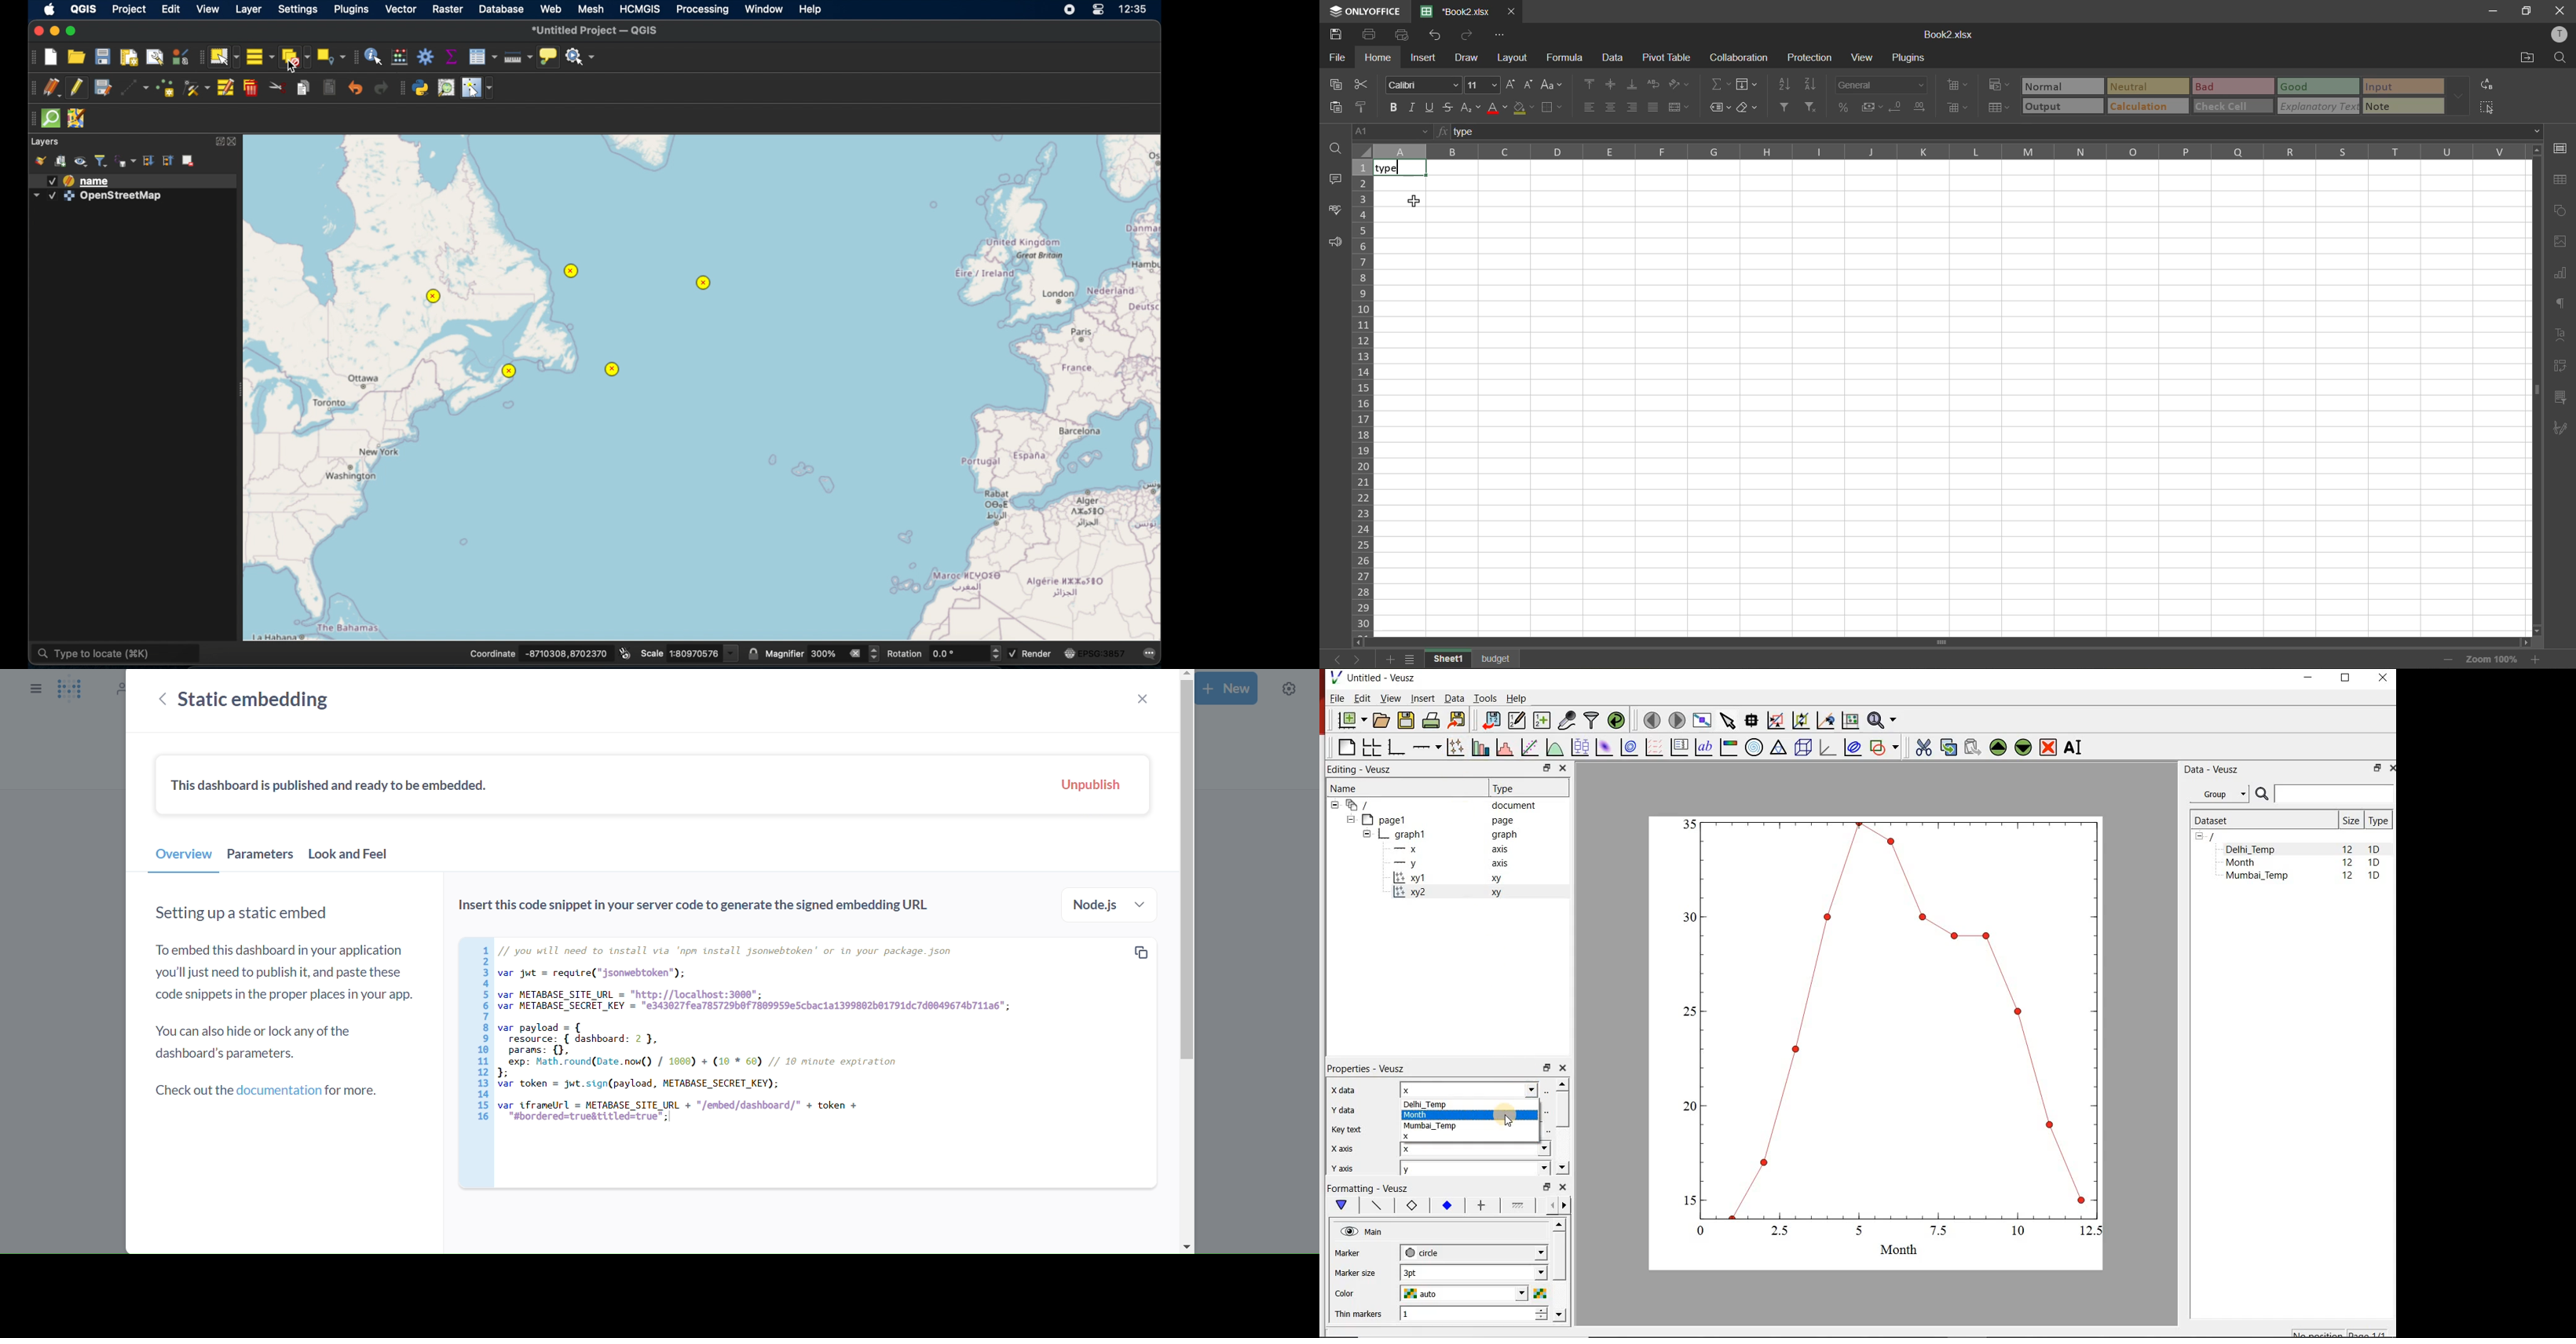 This screenshot has width=2576, height=1344. I want to click on filter legend by expression, so click(126, 161).